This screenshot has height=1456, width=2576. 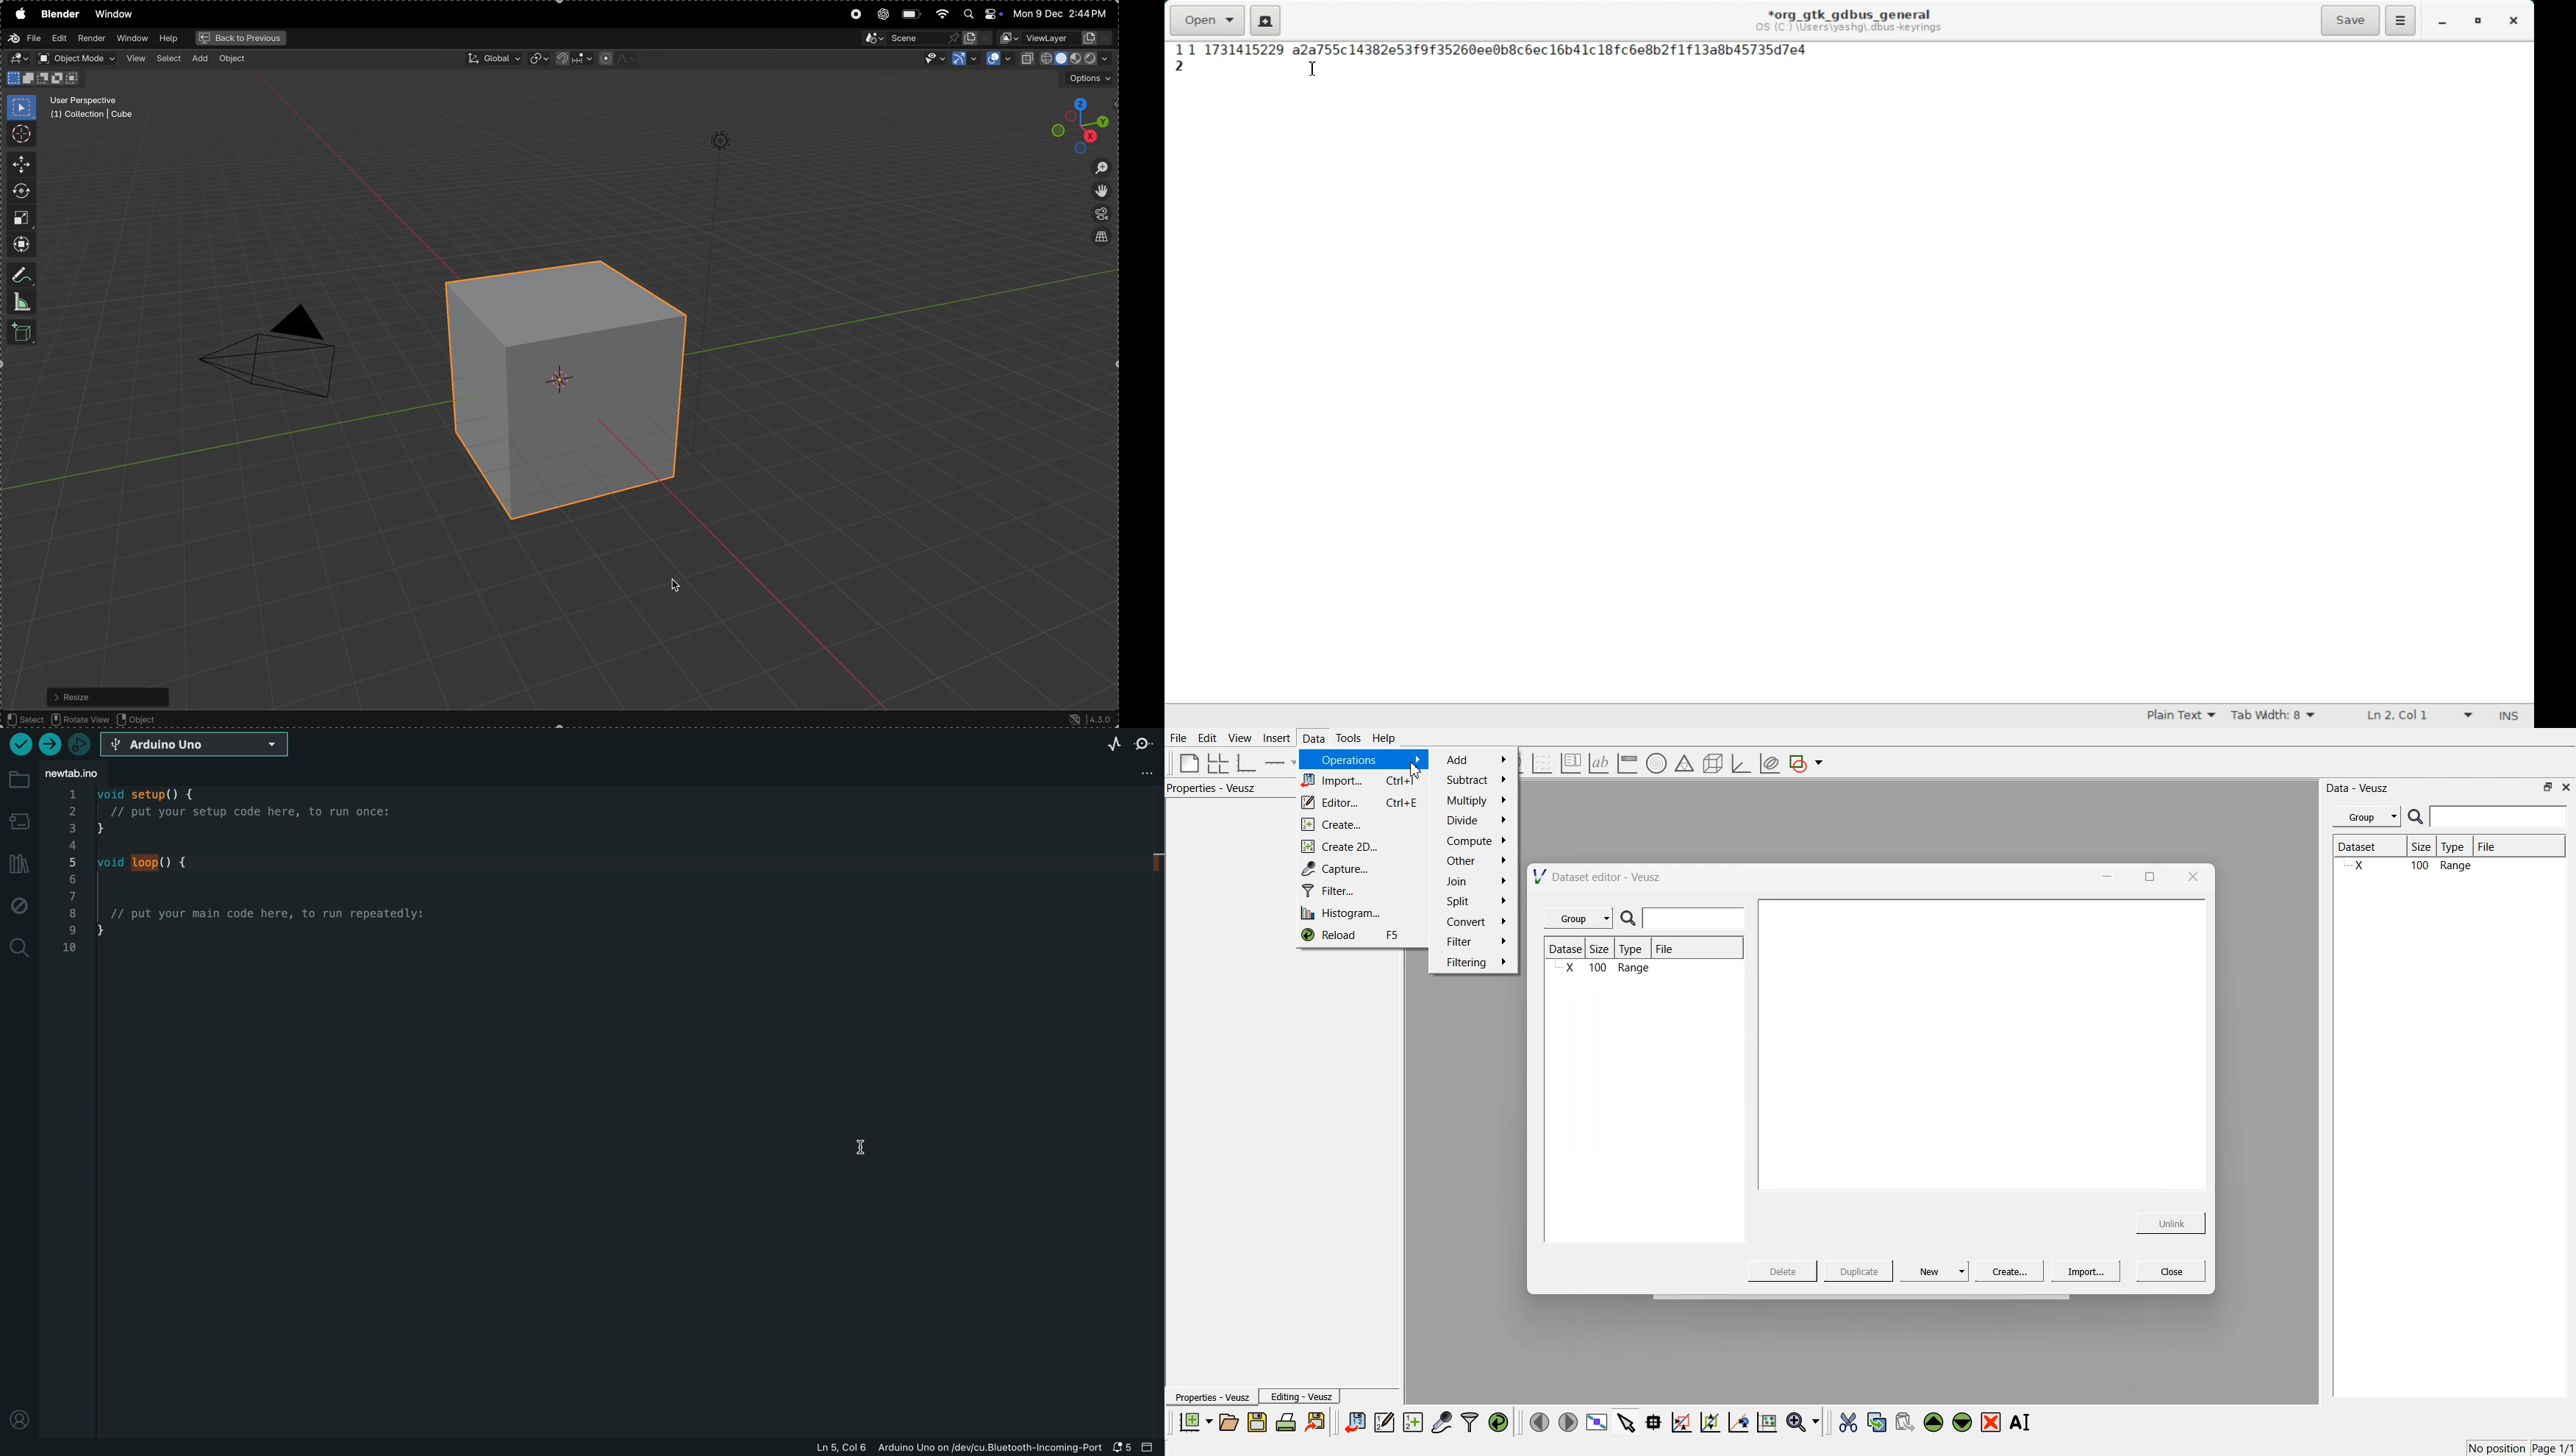 What do you see at coordinates (1362, 782) in the screenshot?
I see `Import... Ctrl+l` at bounding box center [1362, 782].